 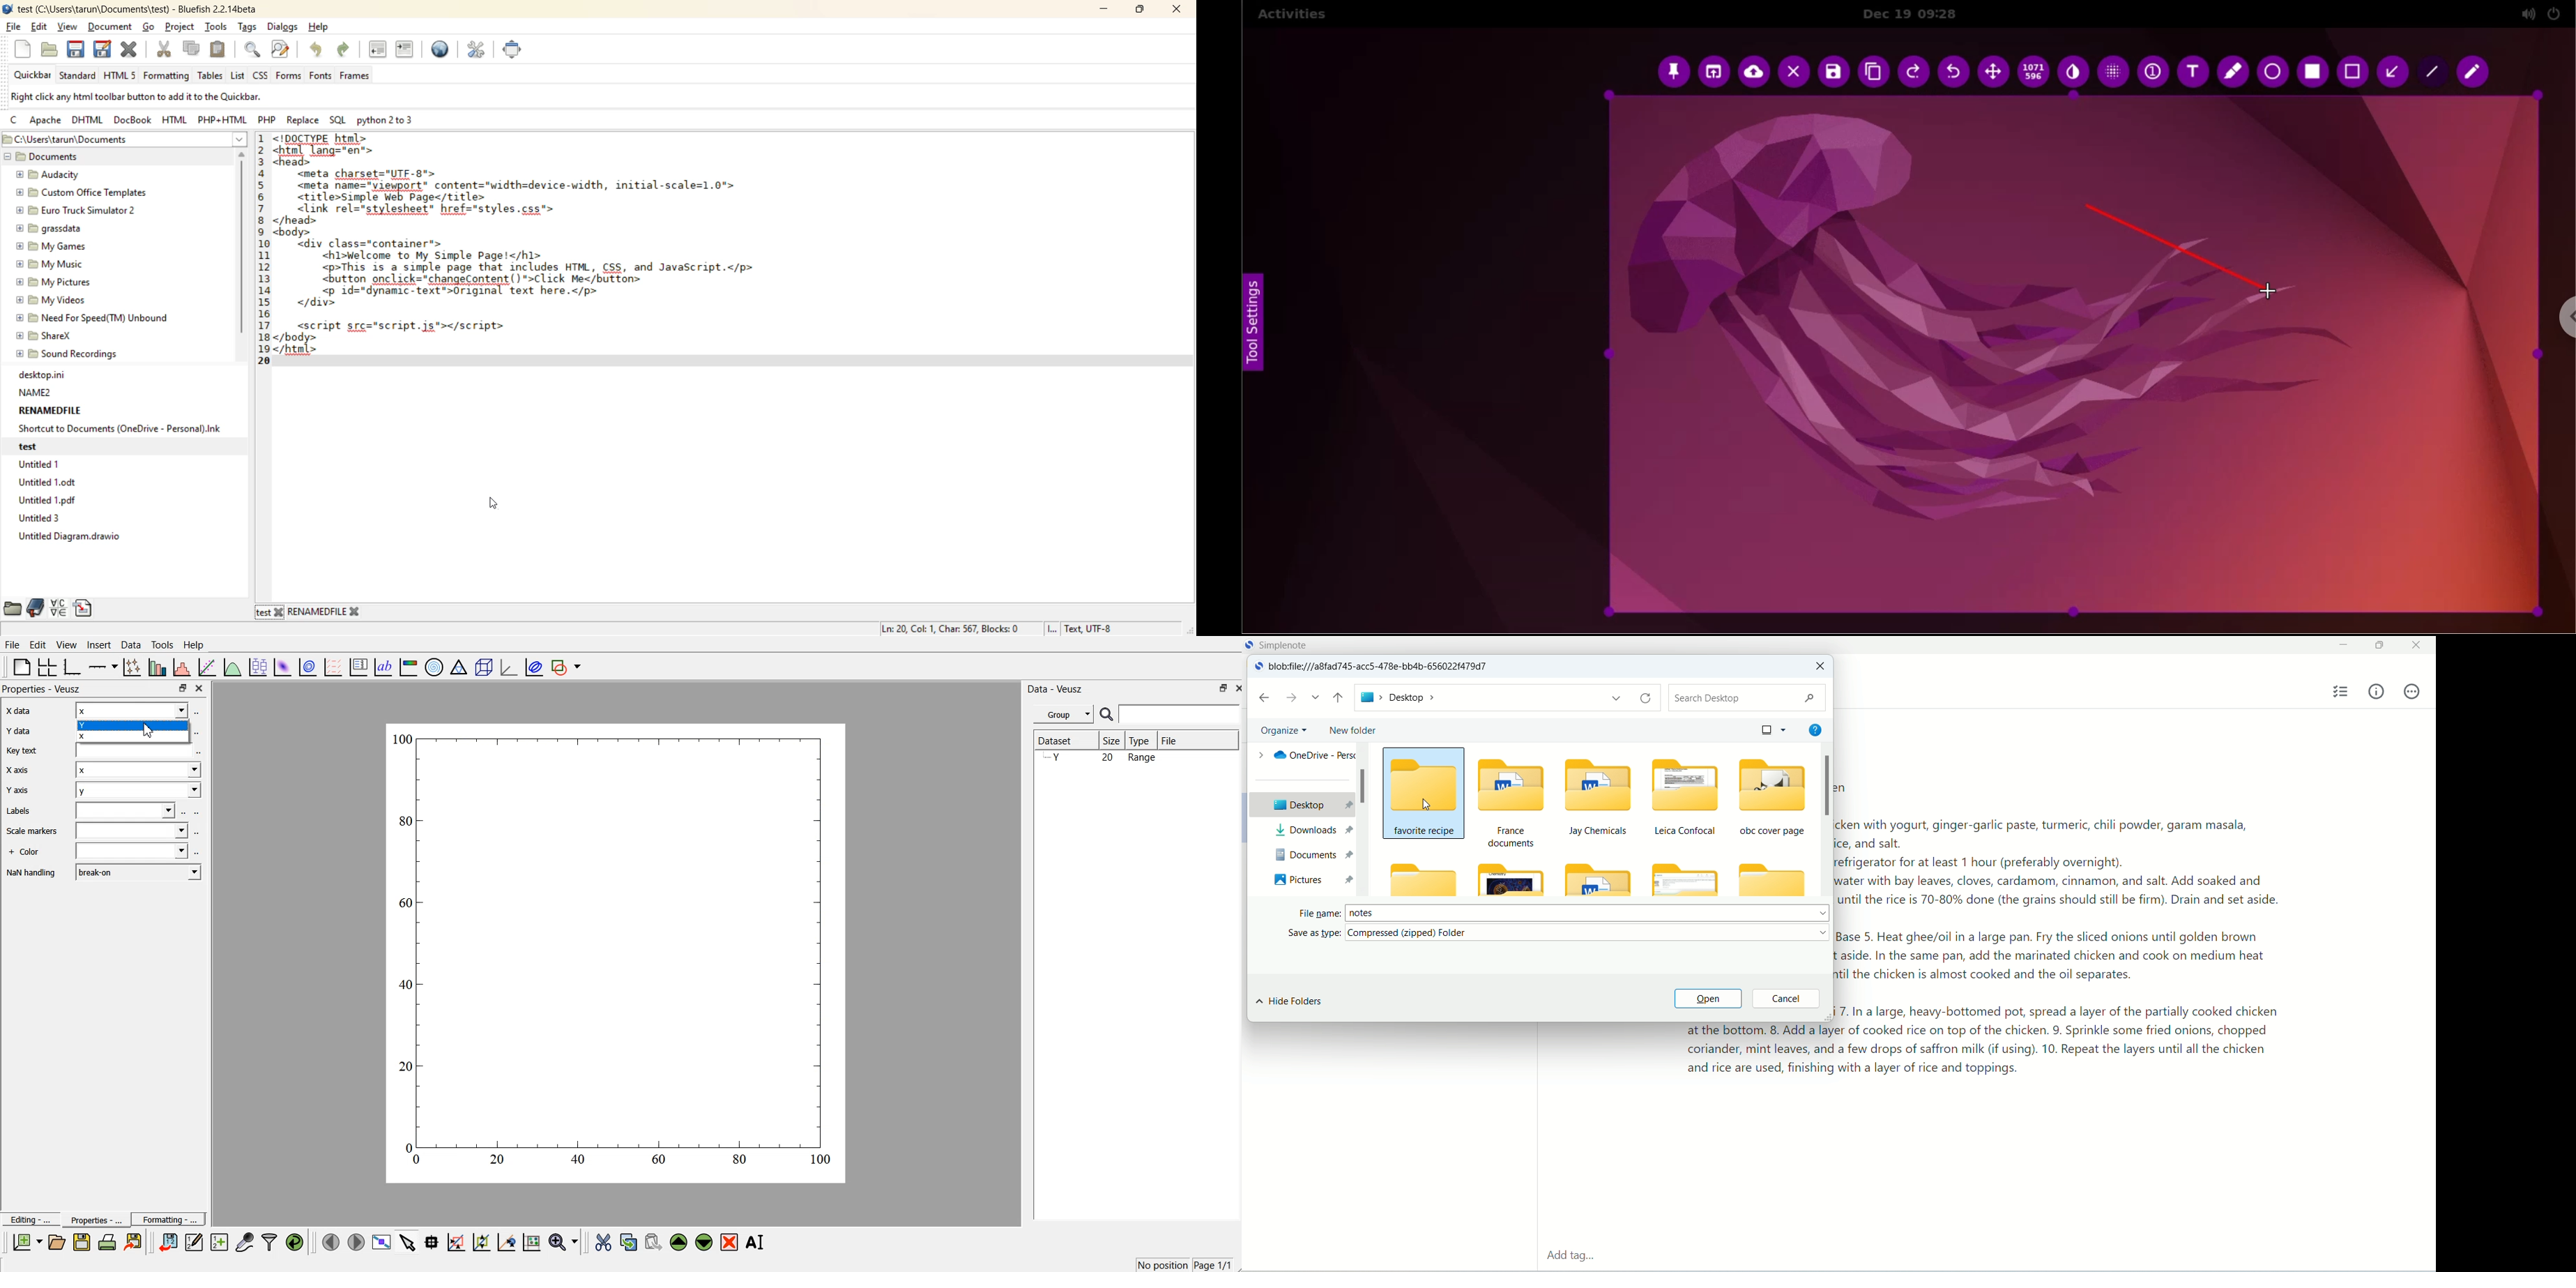 What do you see at coordinates (459, 666) in the screenshot?
I see `ternary graph` at bounding box center [459, 666].